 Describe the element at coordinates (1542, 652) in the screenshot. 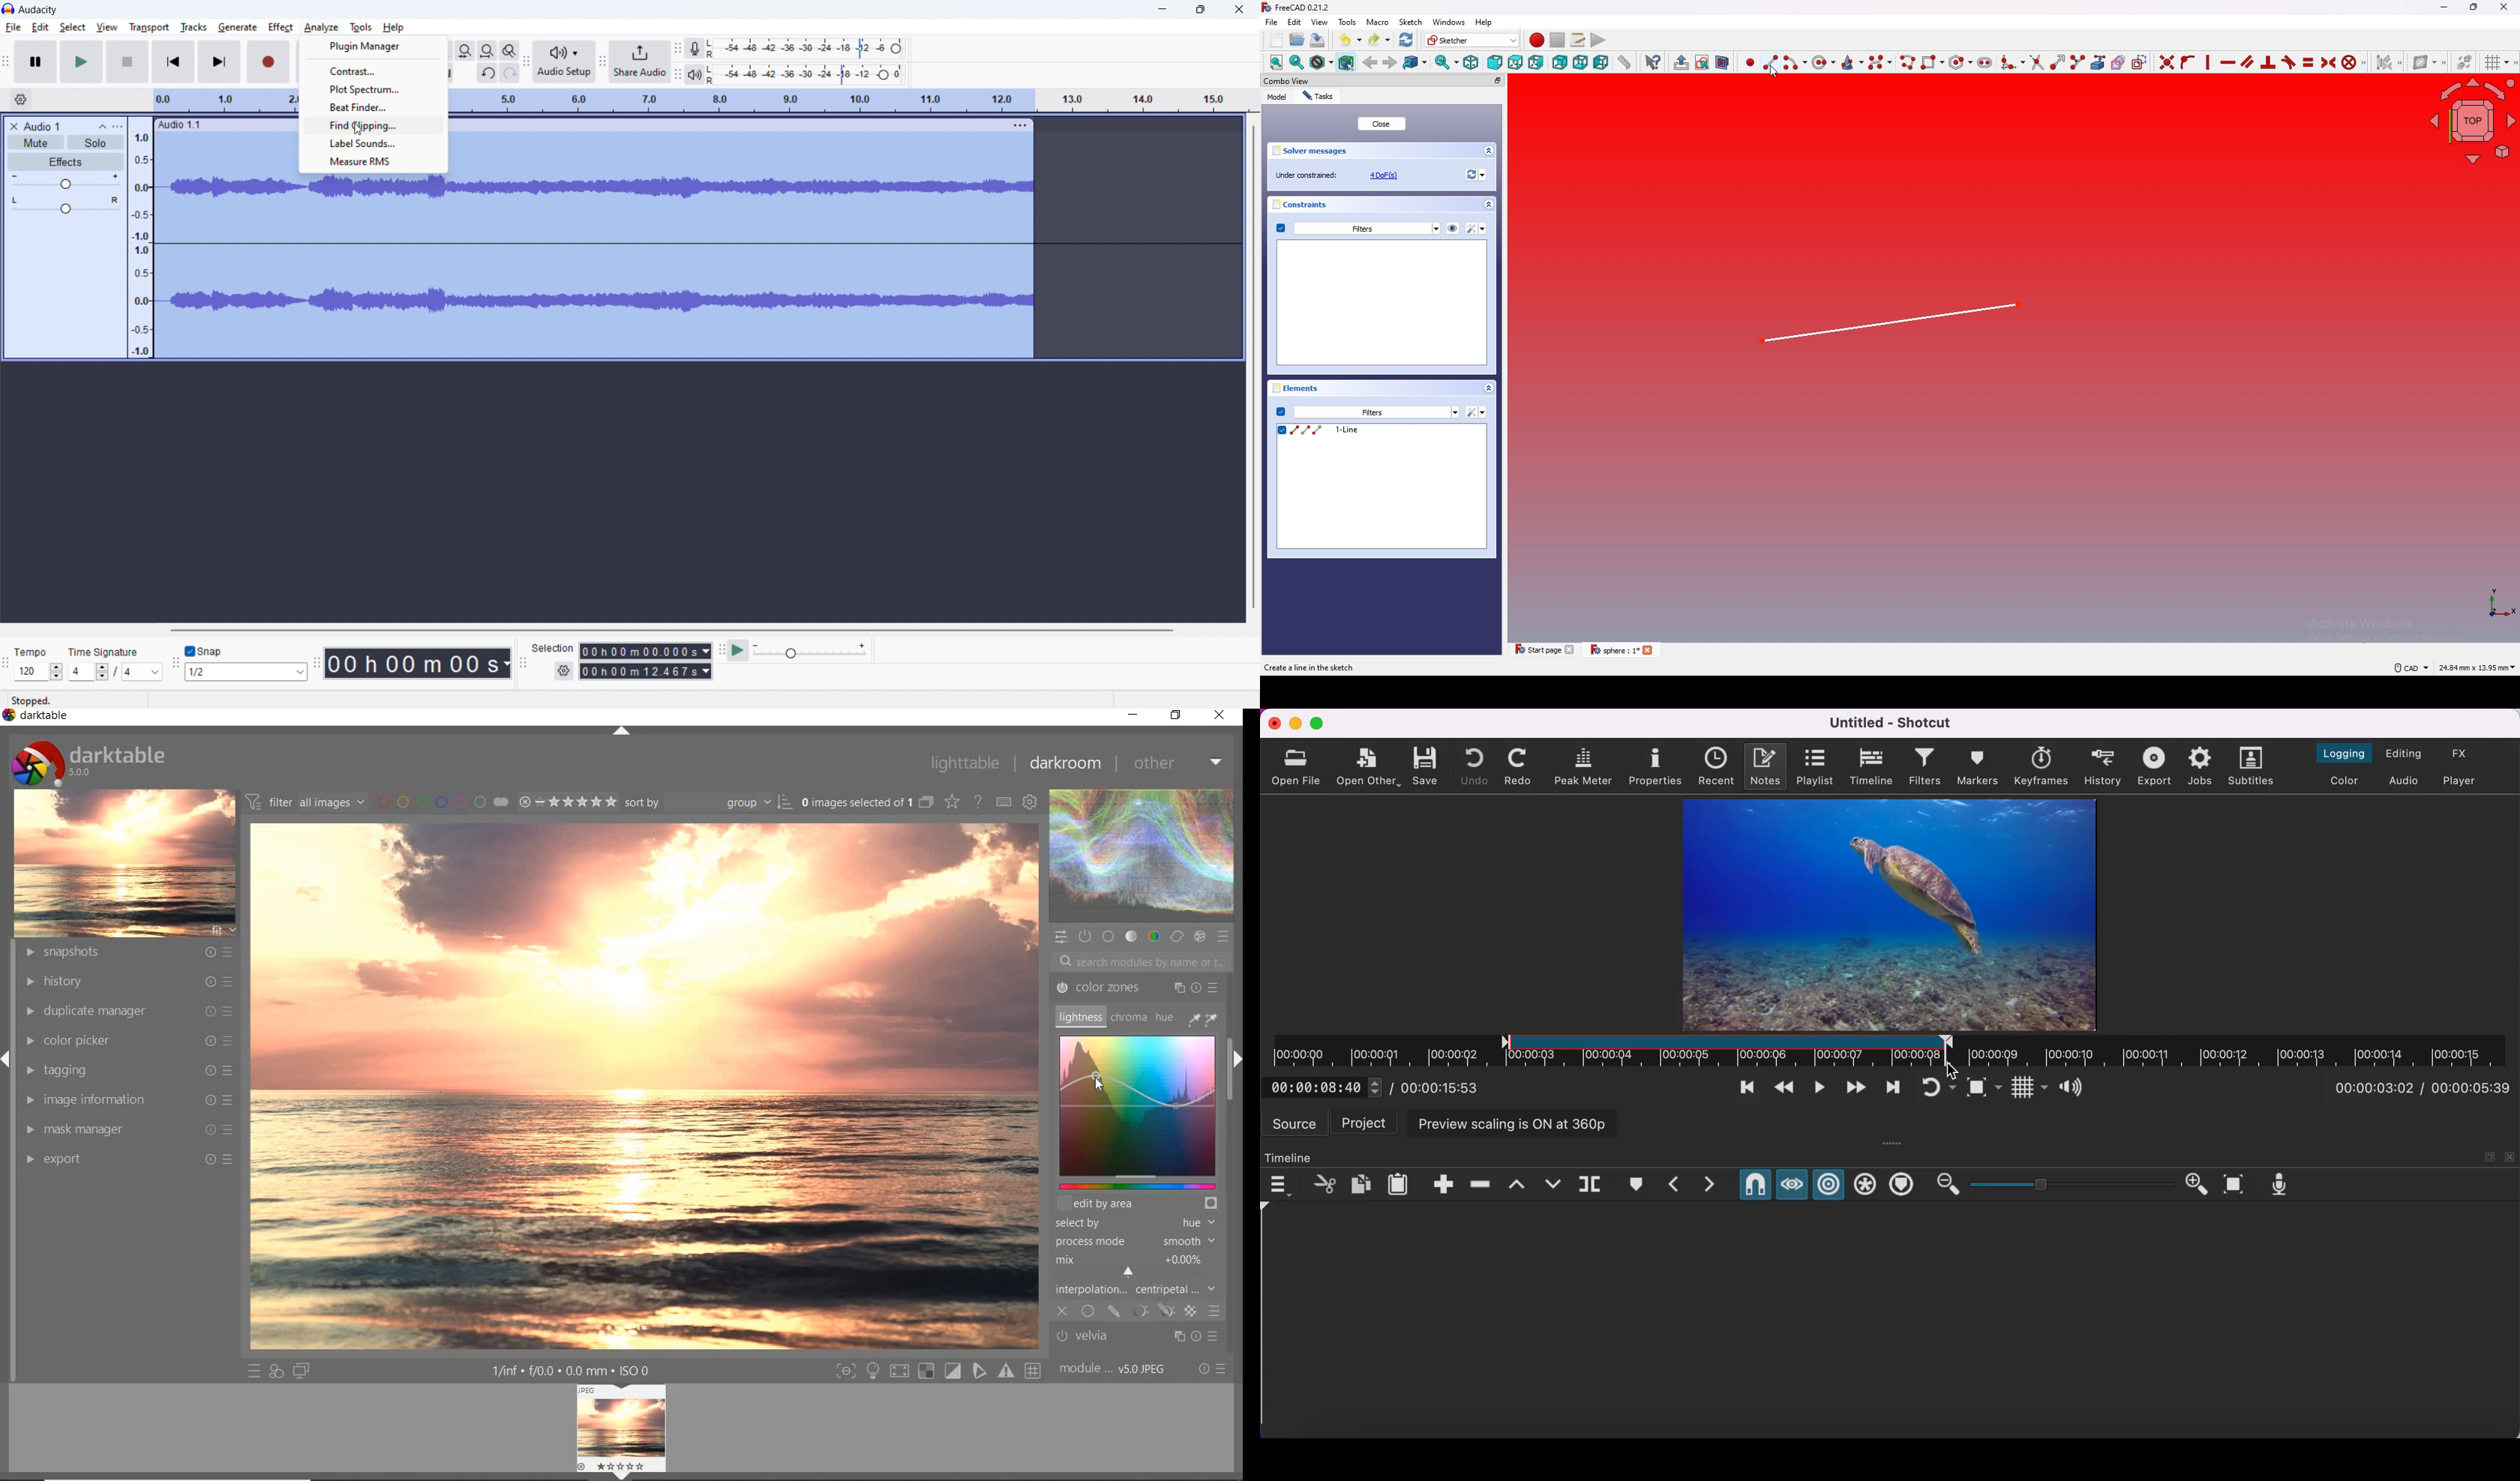

I see `Start page` at that location.